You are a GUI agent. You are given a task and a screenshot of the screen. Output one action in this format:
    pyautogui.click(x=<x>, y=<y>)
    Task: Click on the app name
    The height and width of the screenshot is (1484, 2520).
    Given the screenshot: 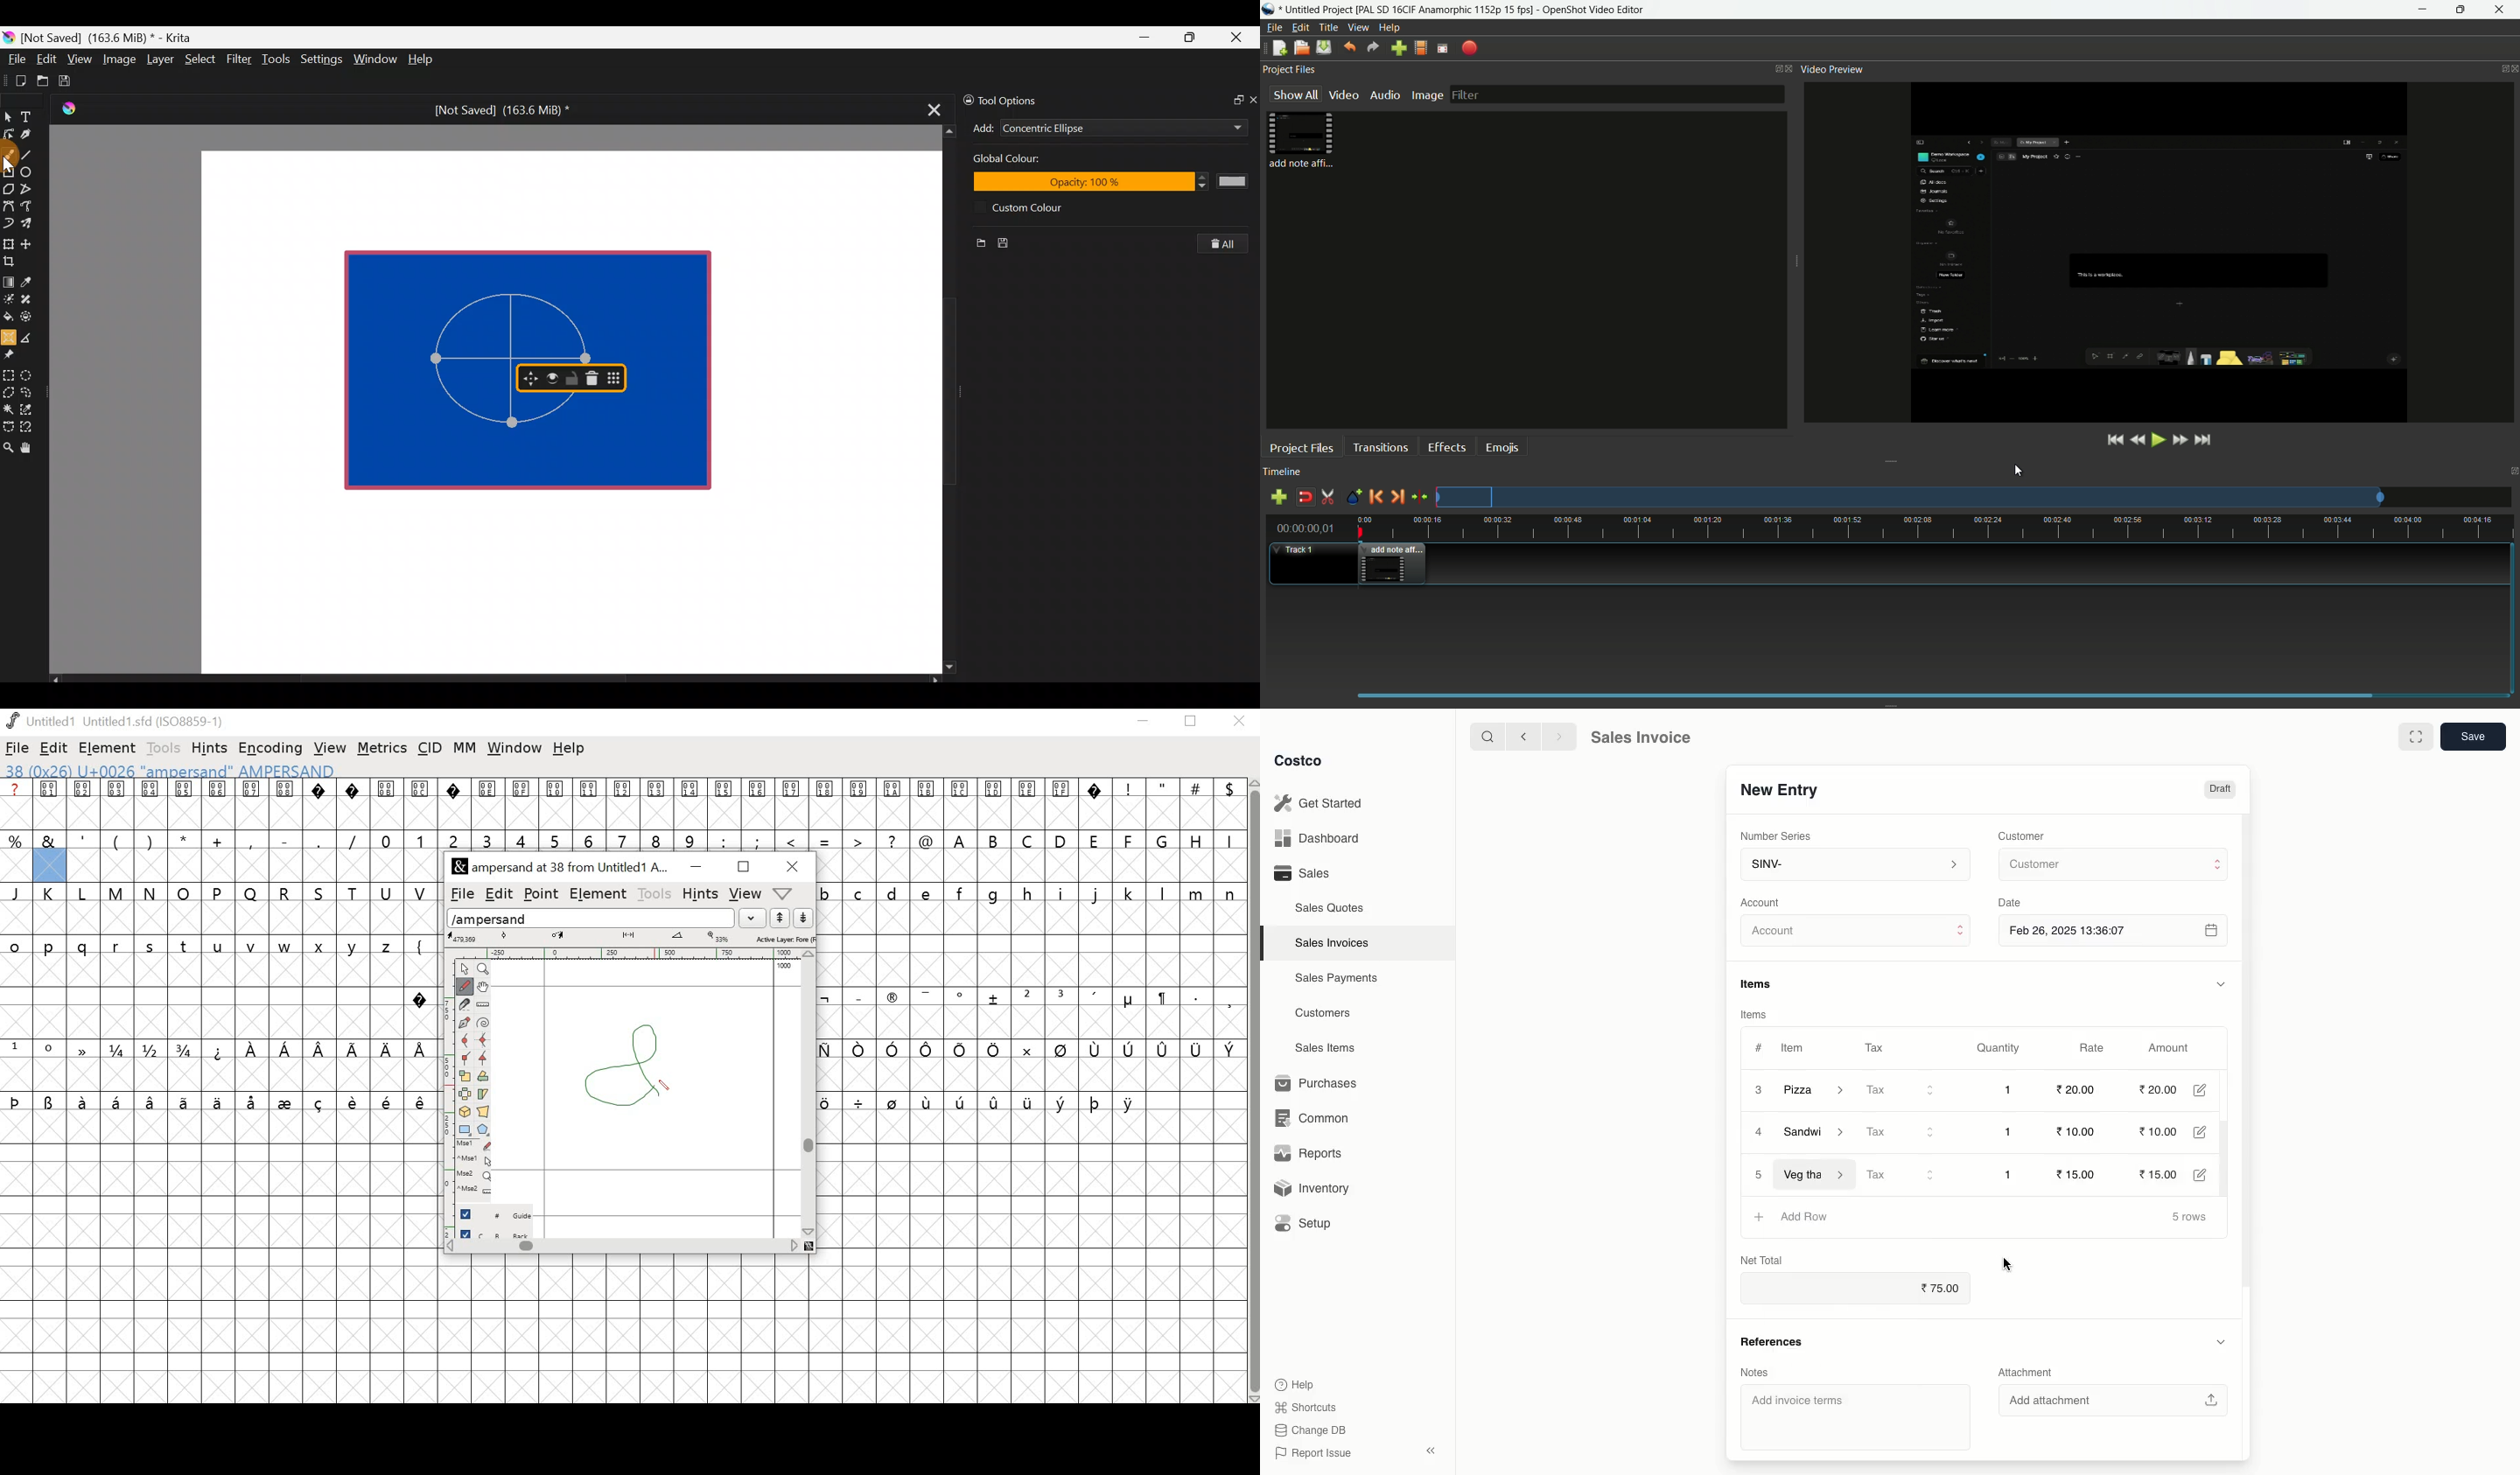 What is the action you would take?
    pyautogui.click(x=1488, y=10)
    